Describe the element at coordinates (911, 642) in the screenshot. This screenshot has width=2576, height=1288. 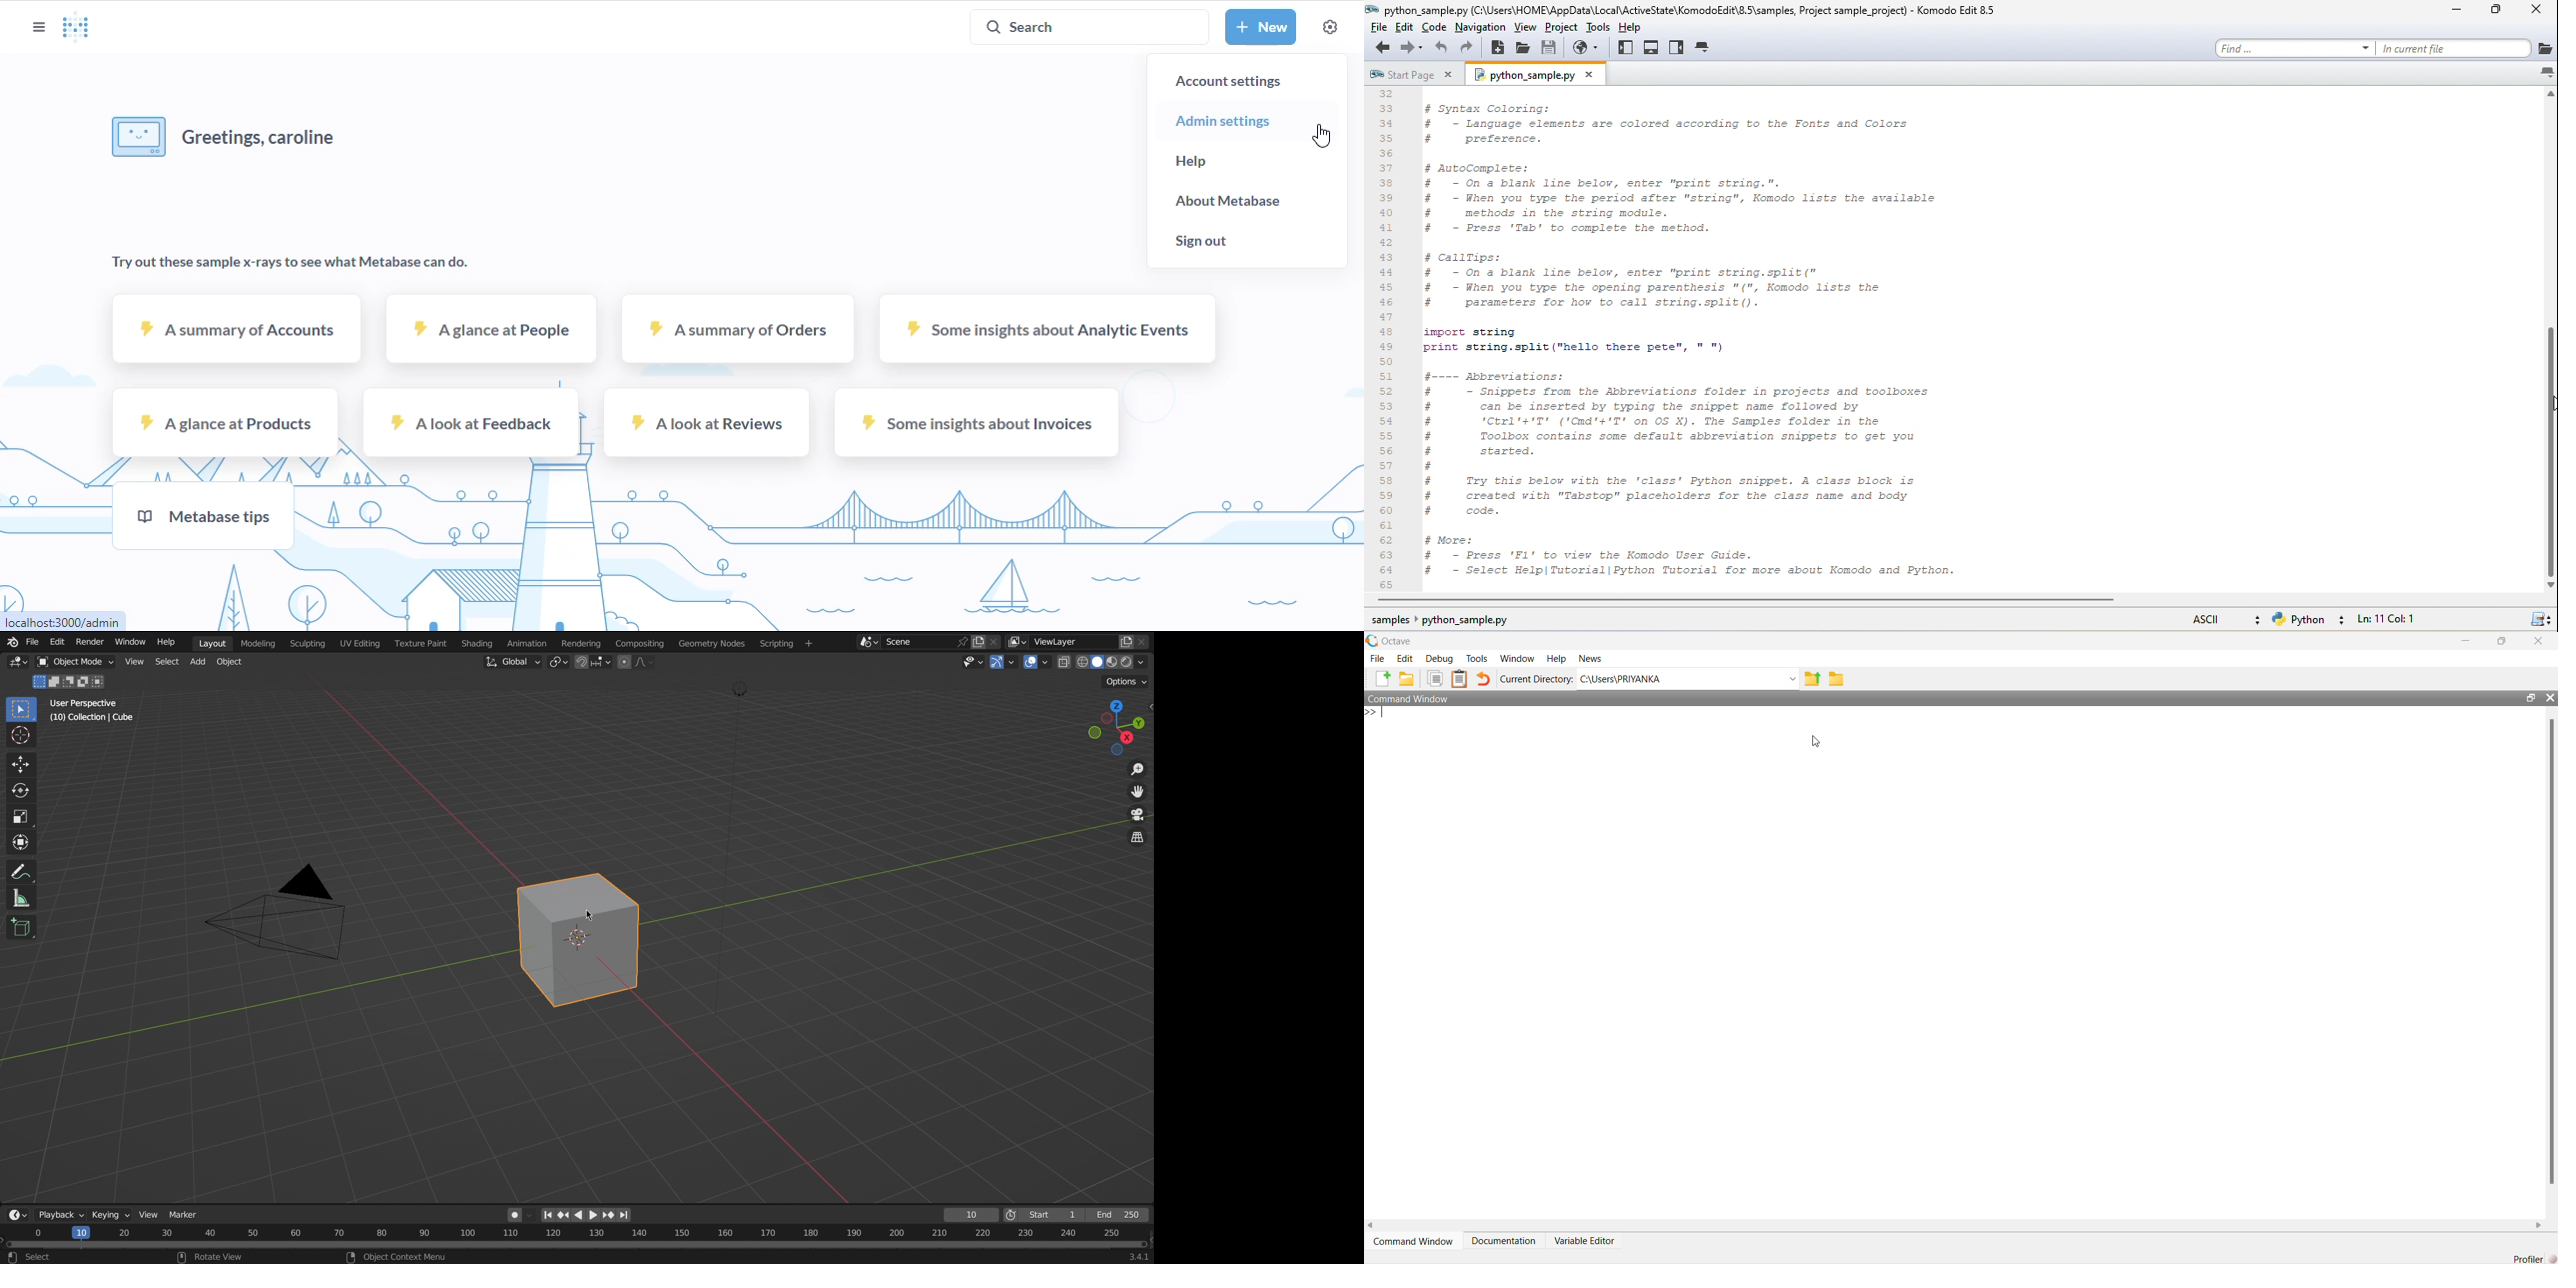
I see `Scene` at that location.